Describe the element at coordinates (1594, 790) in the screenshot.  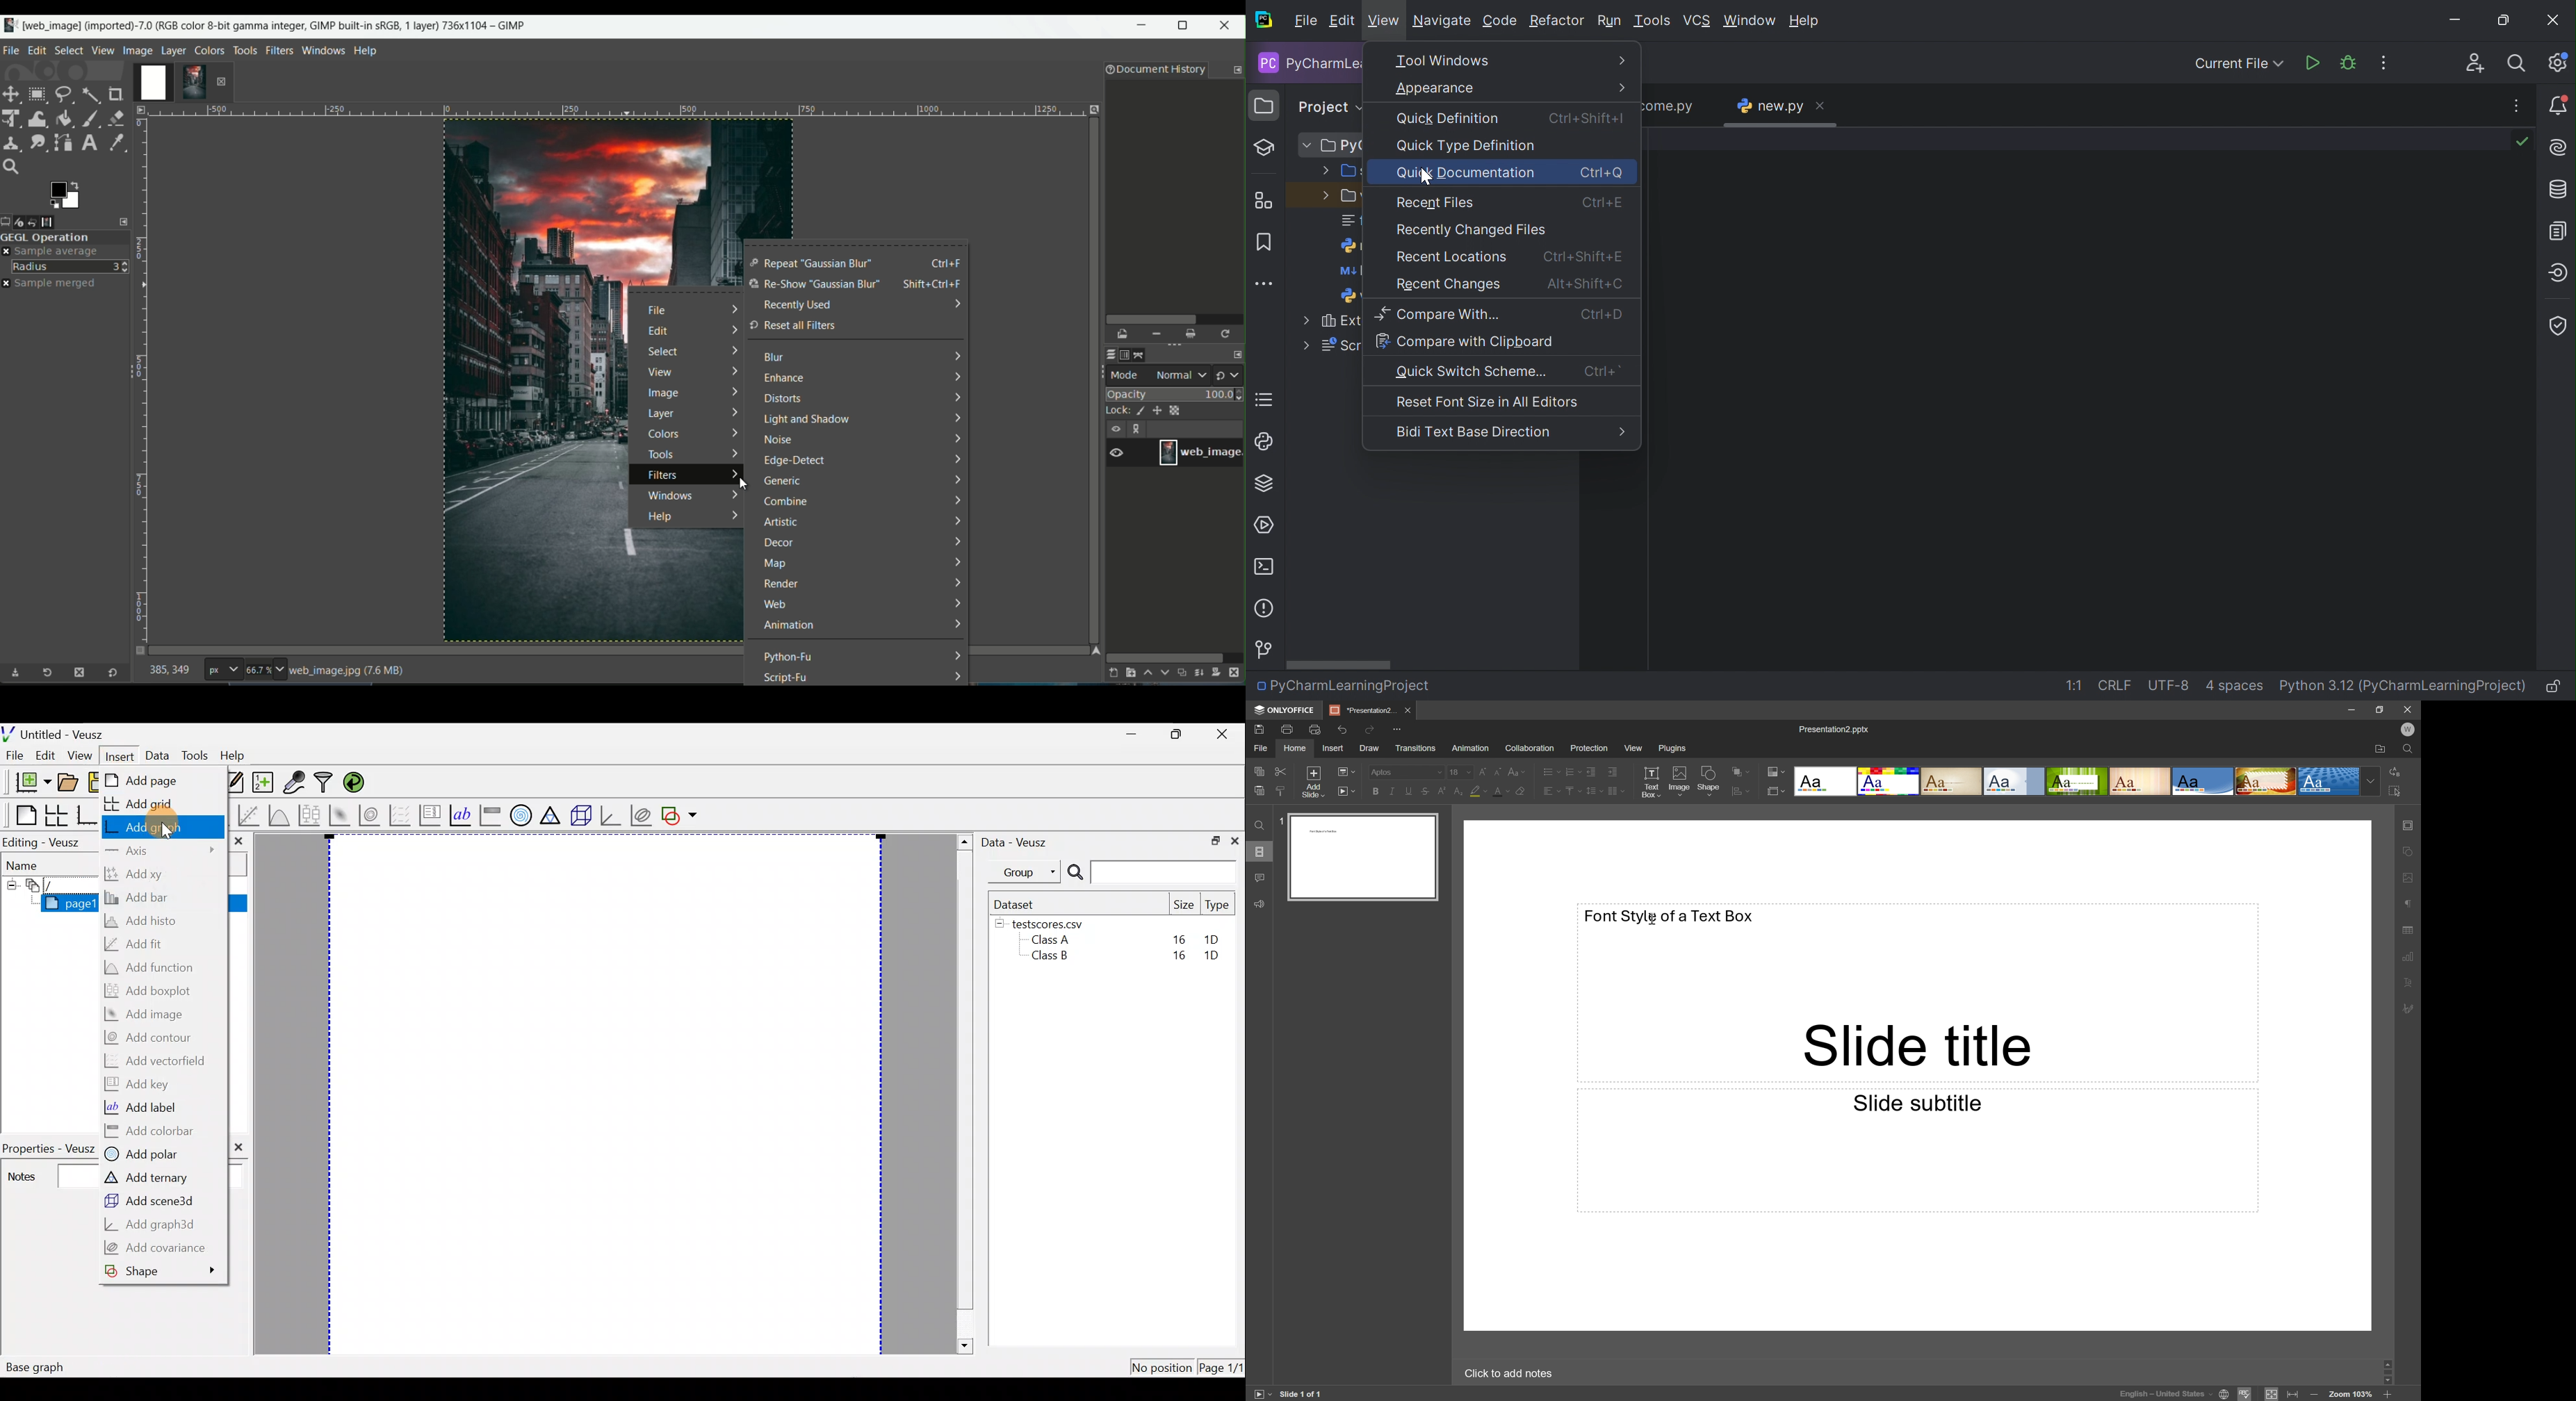
I see `Line spacing` at that location.